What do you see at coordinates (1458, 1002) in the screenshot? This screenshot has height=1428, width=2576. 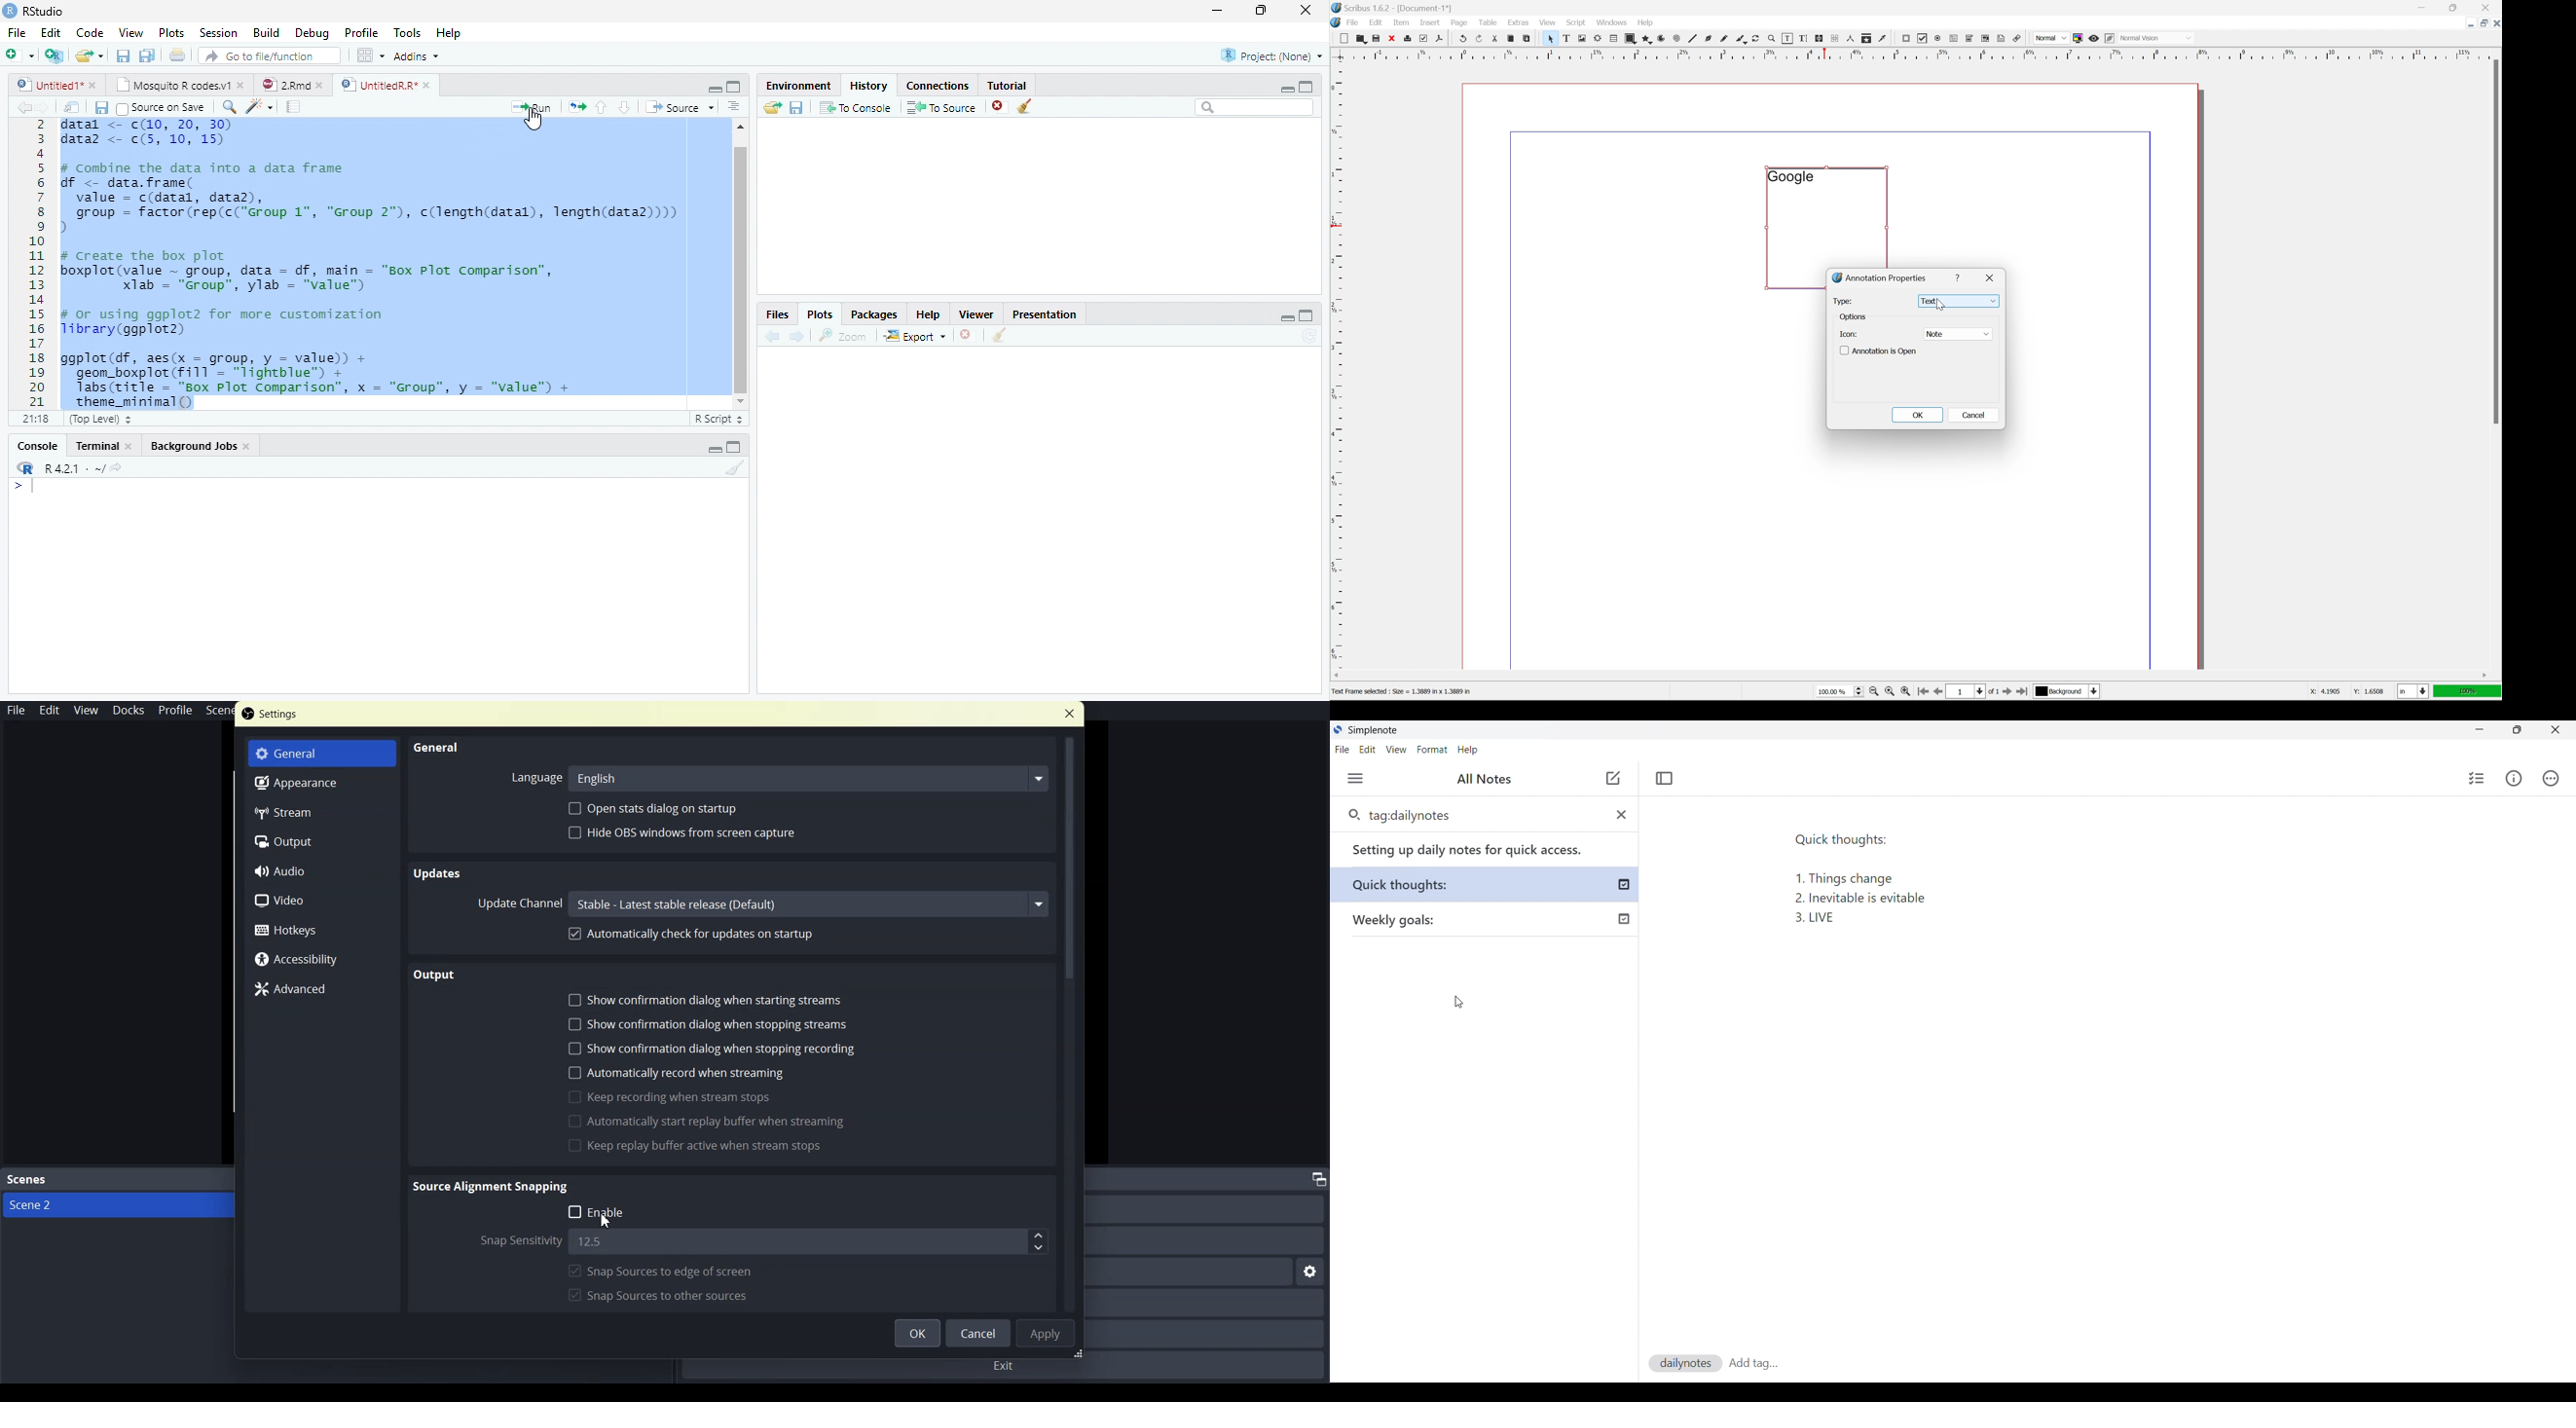 I see `Cursor` at bounding box center [1458, 1002].